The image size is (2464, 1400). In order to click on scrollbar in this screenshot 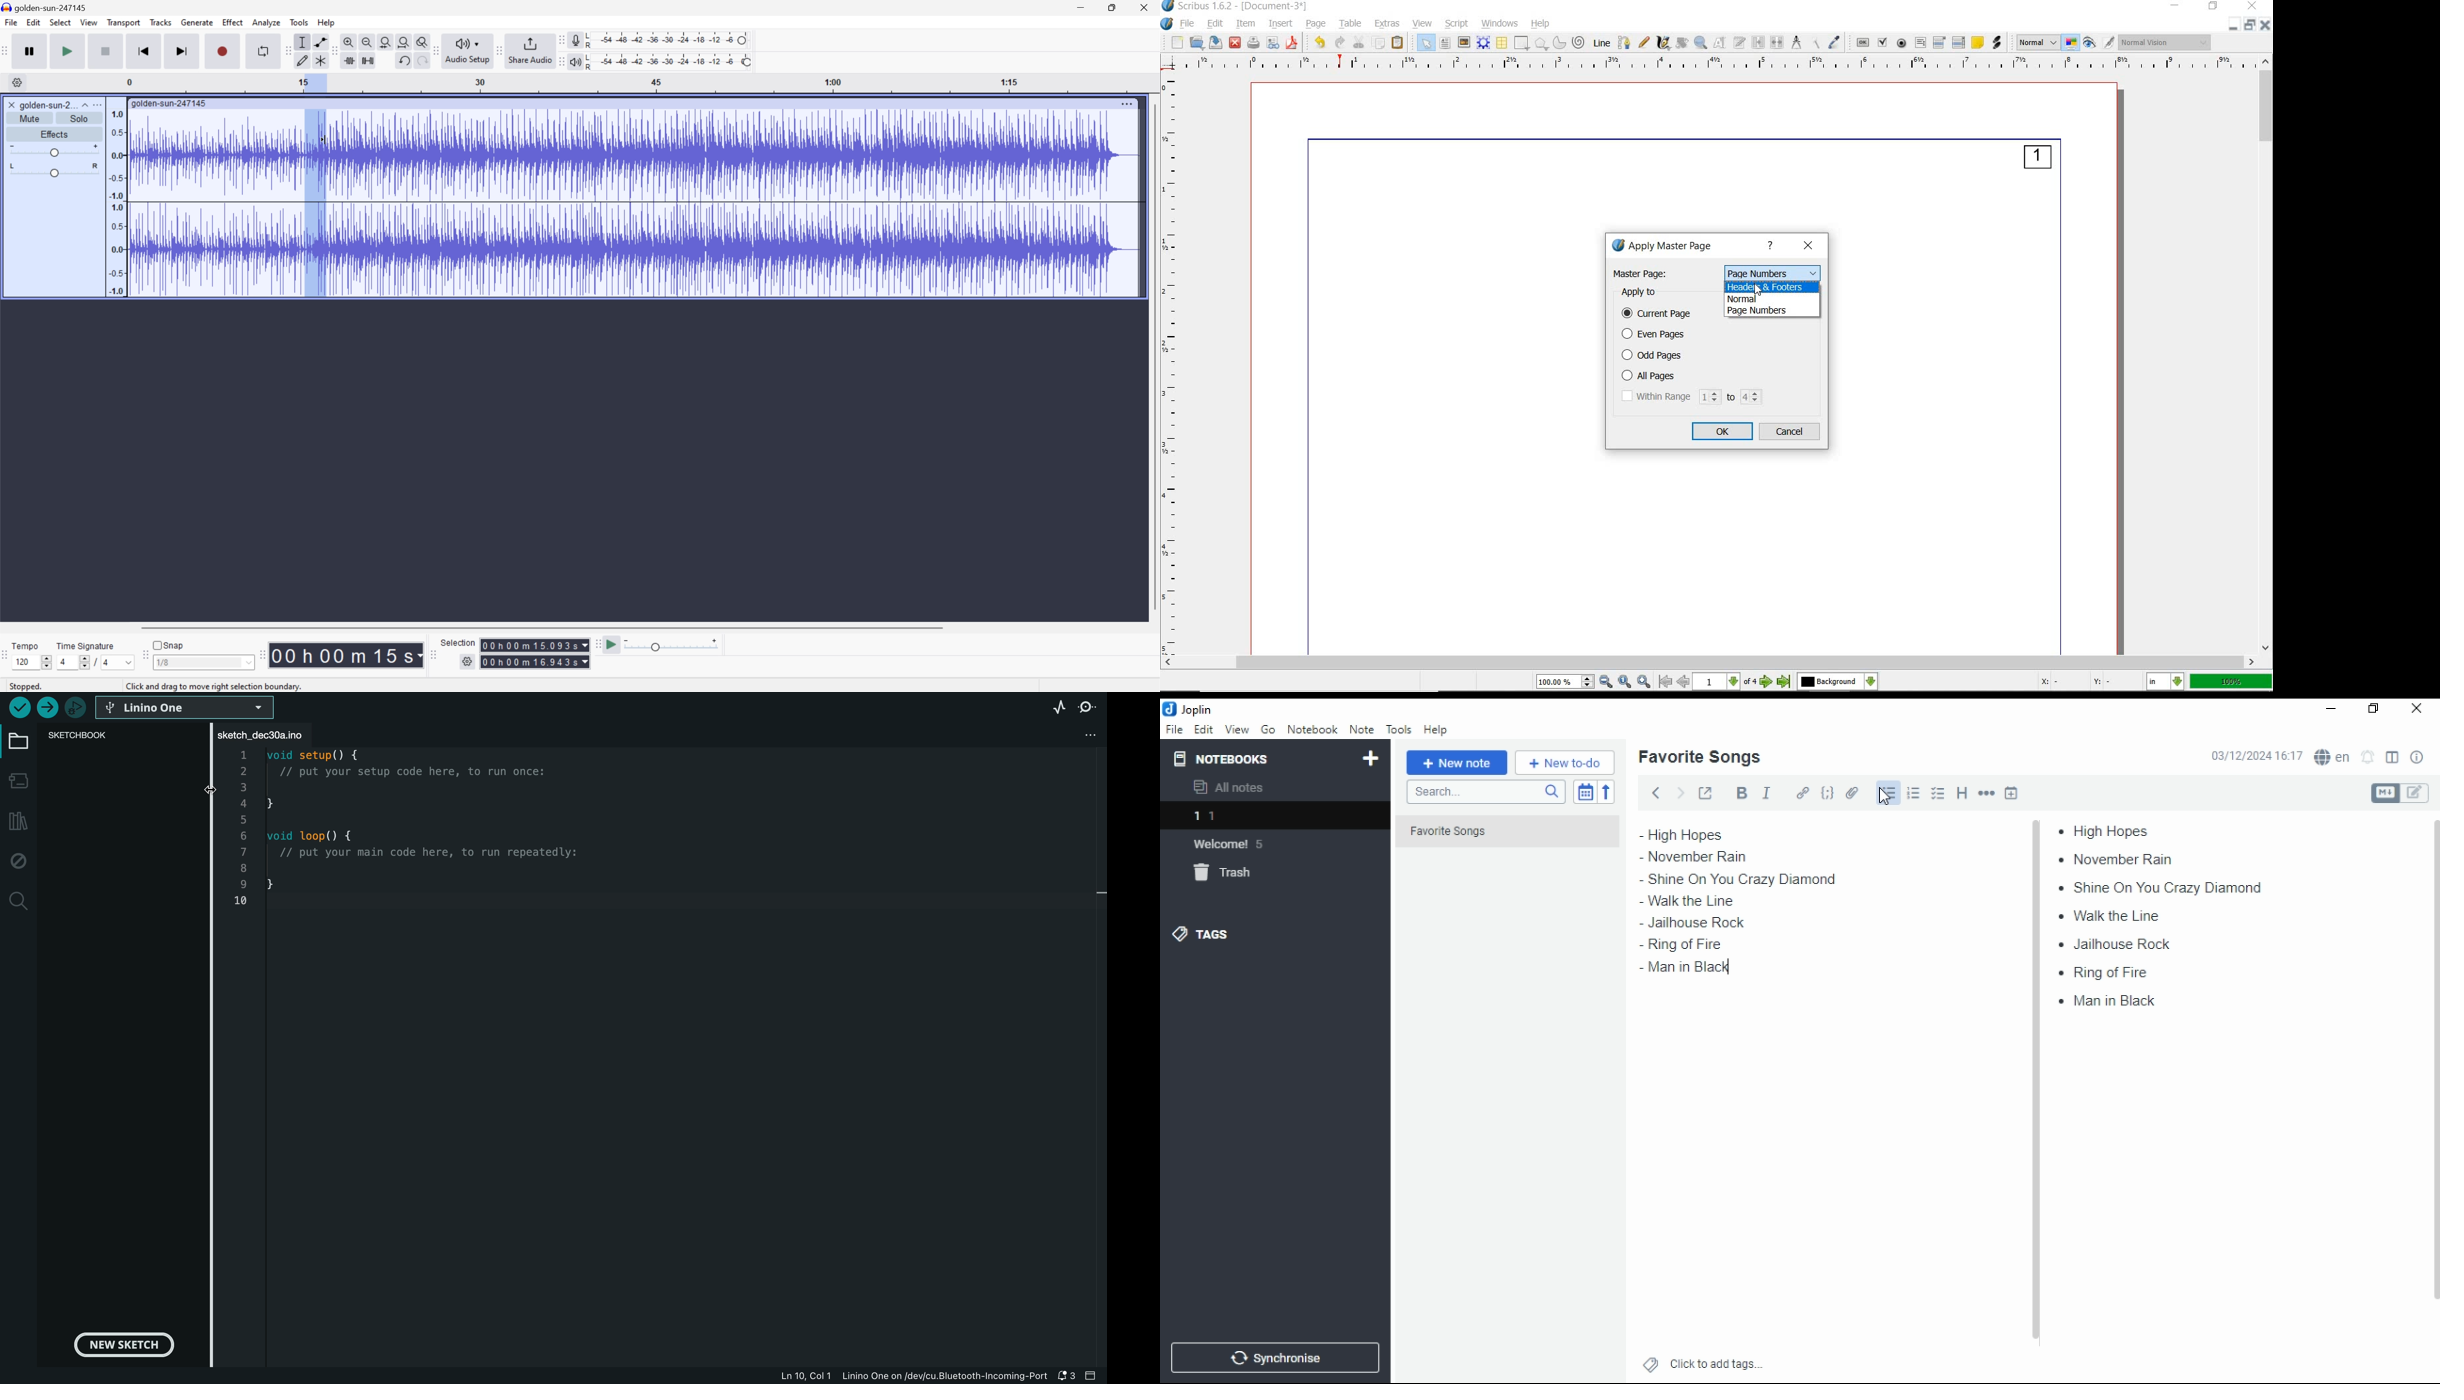, I will do `click(1710, 662)`.